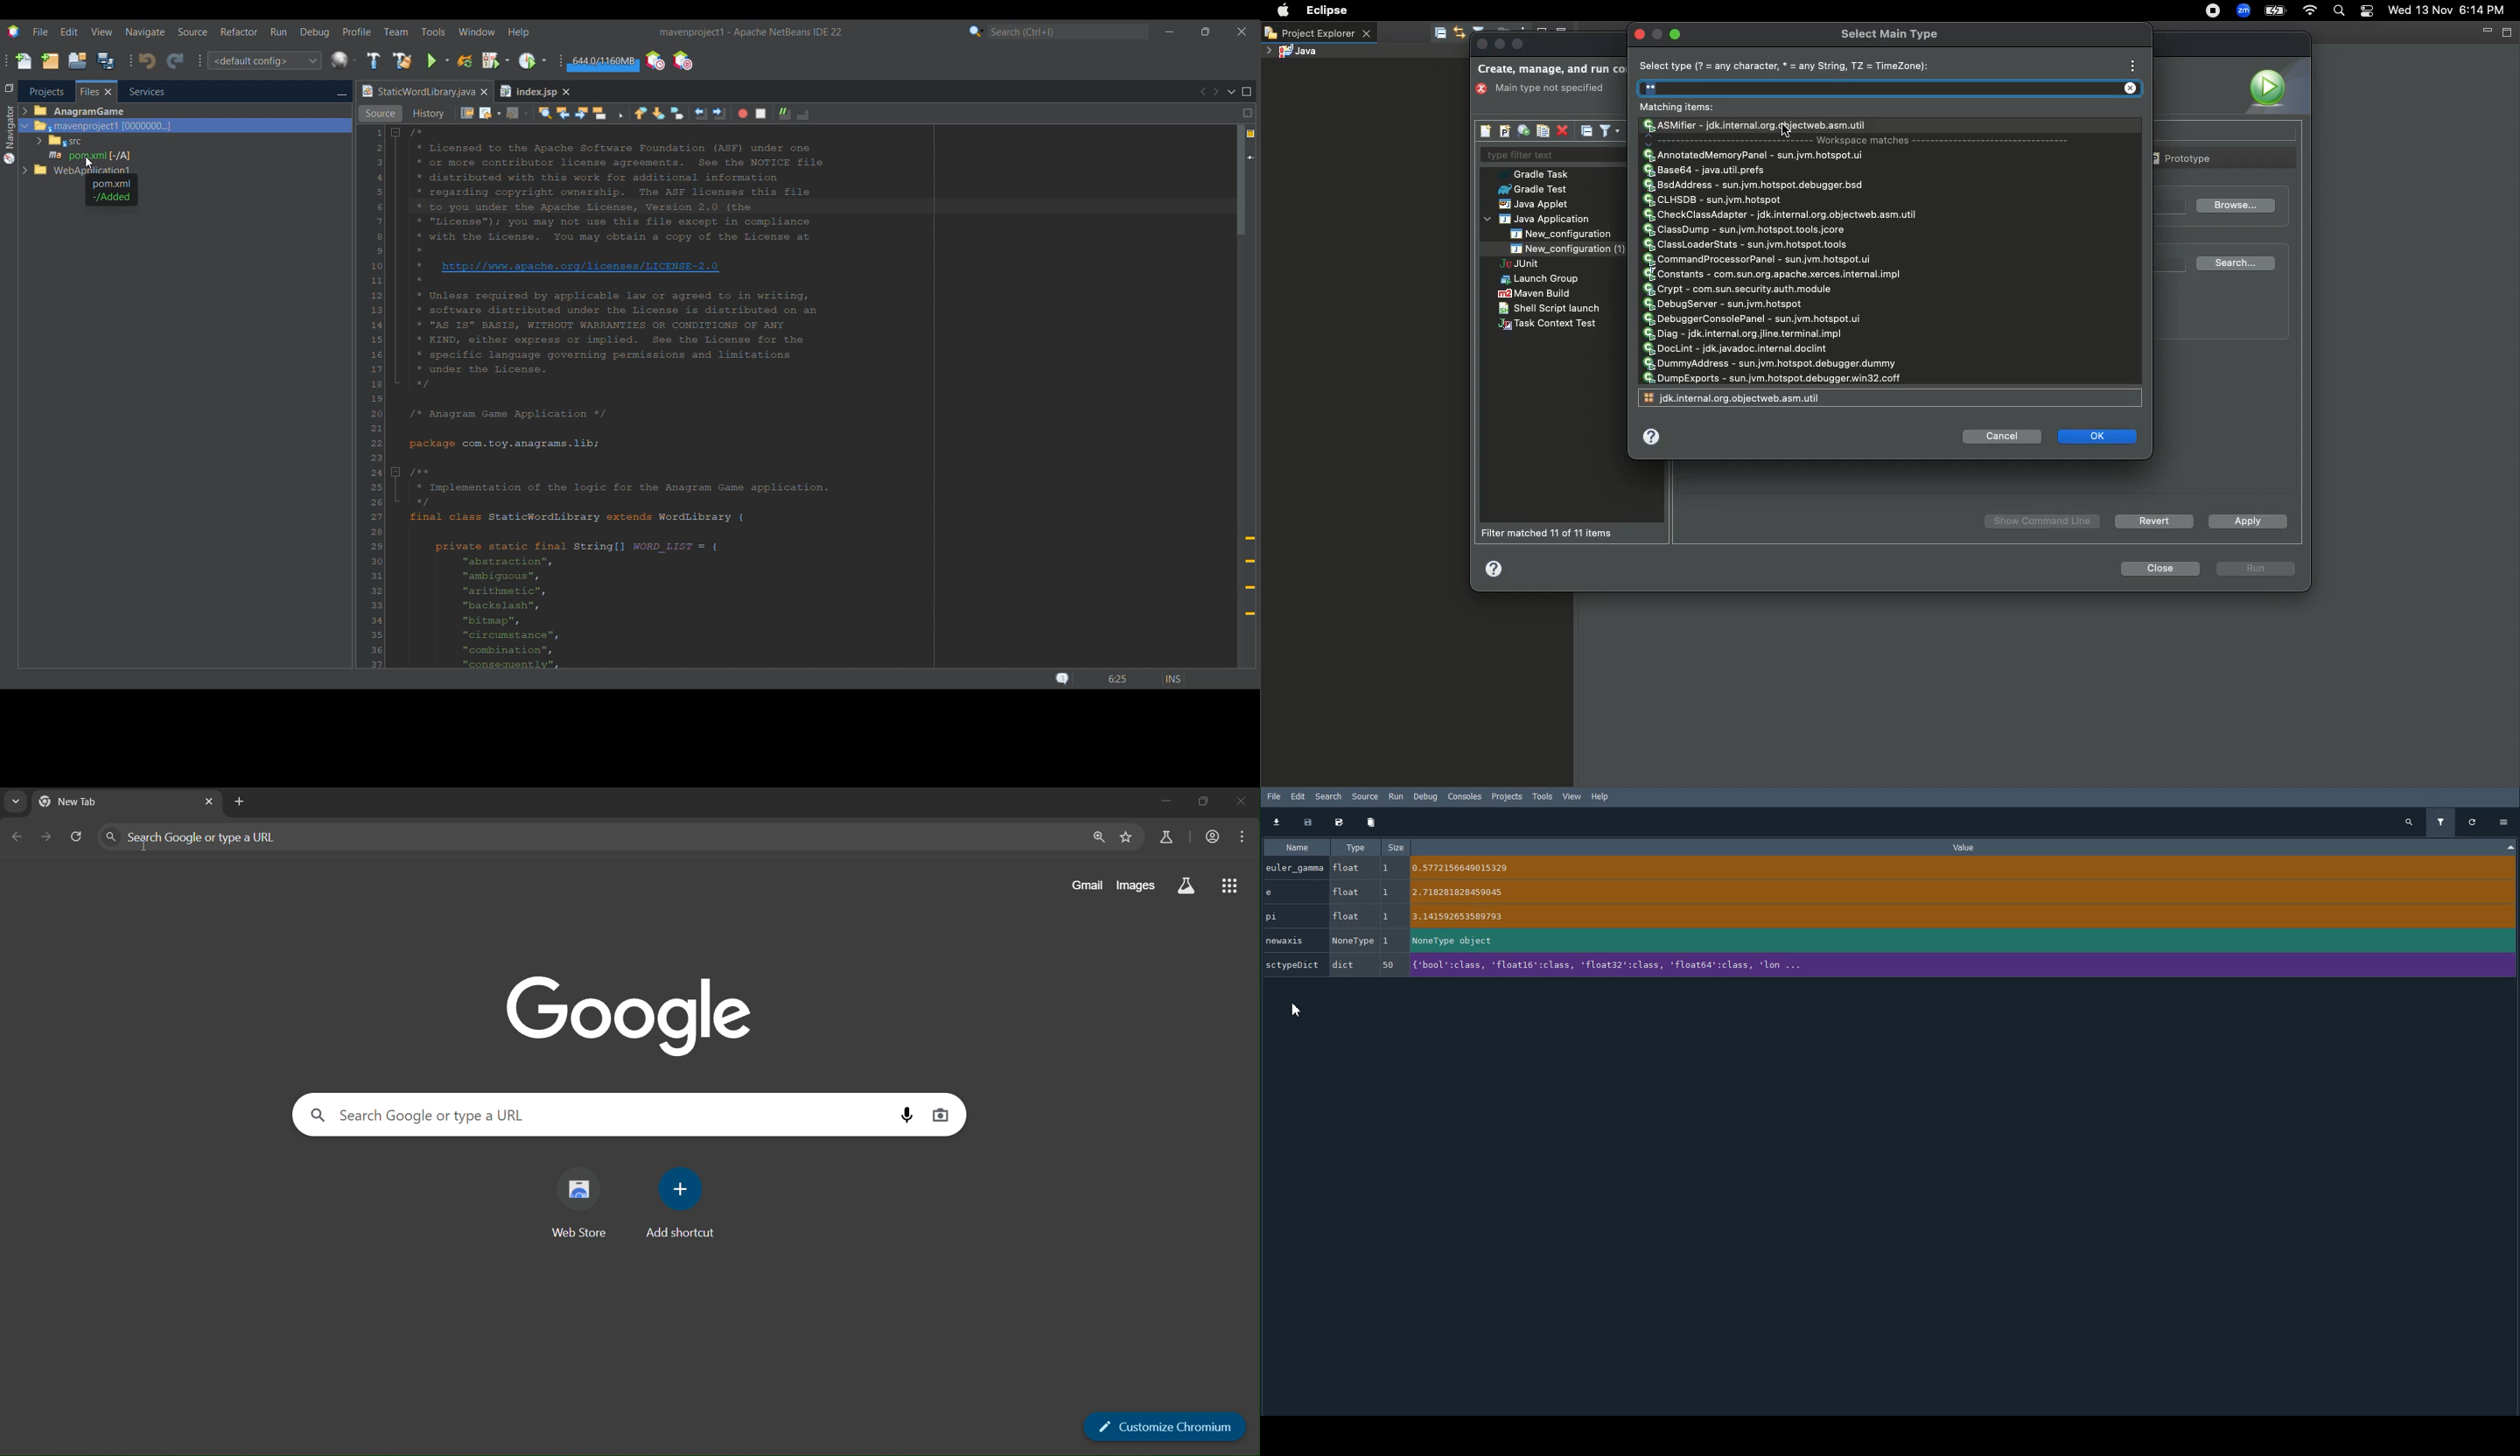  Describe the element at coordinates (2158, 569) in the screenshot. I see `Close` at that location.